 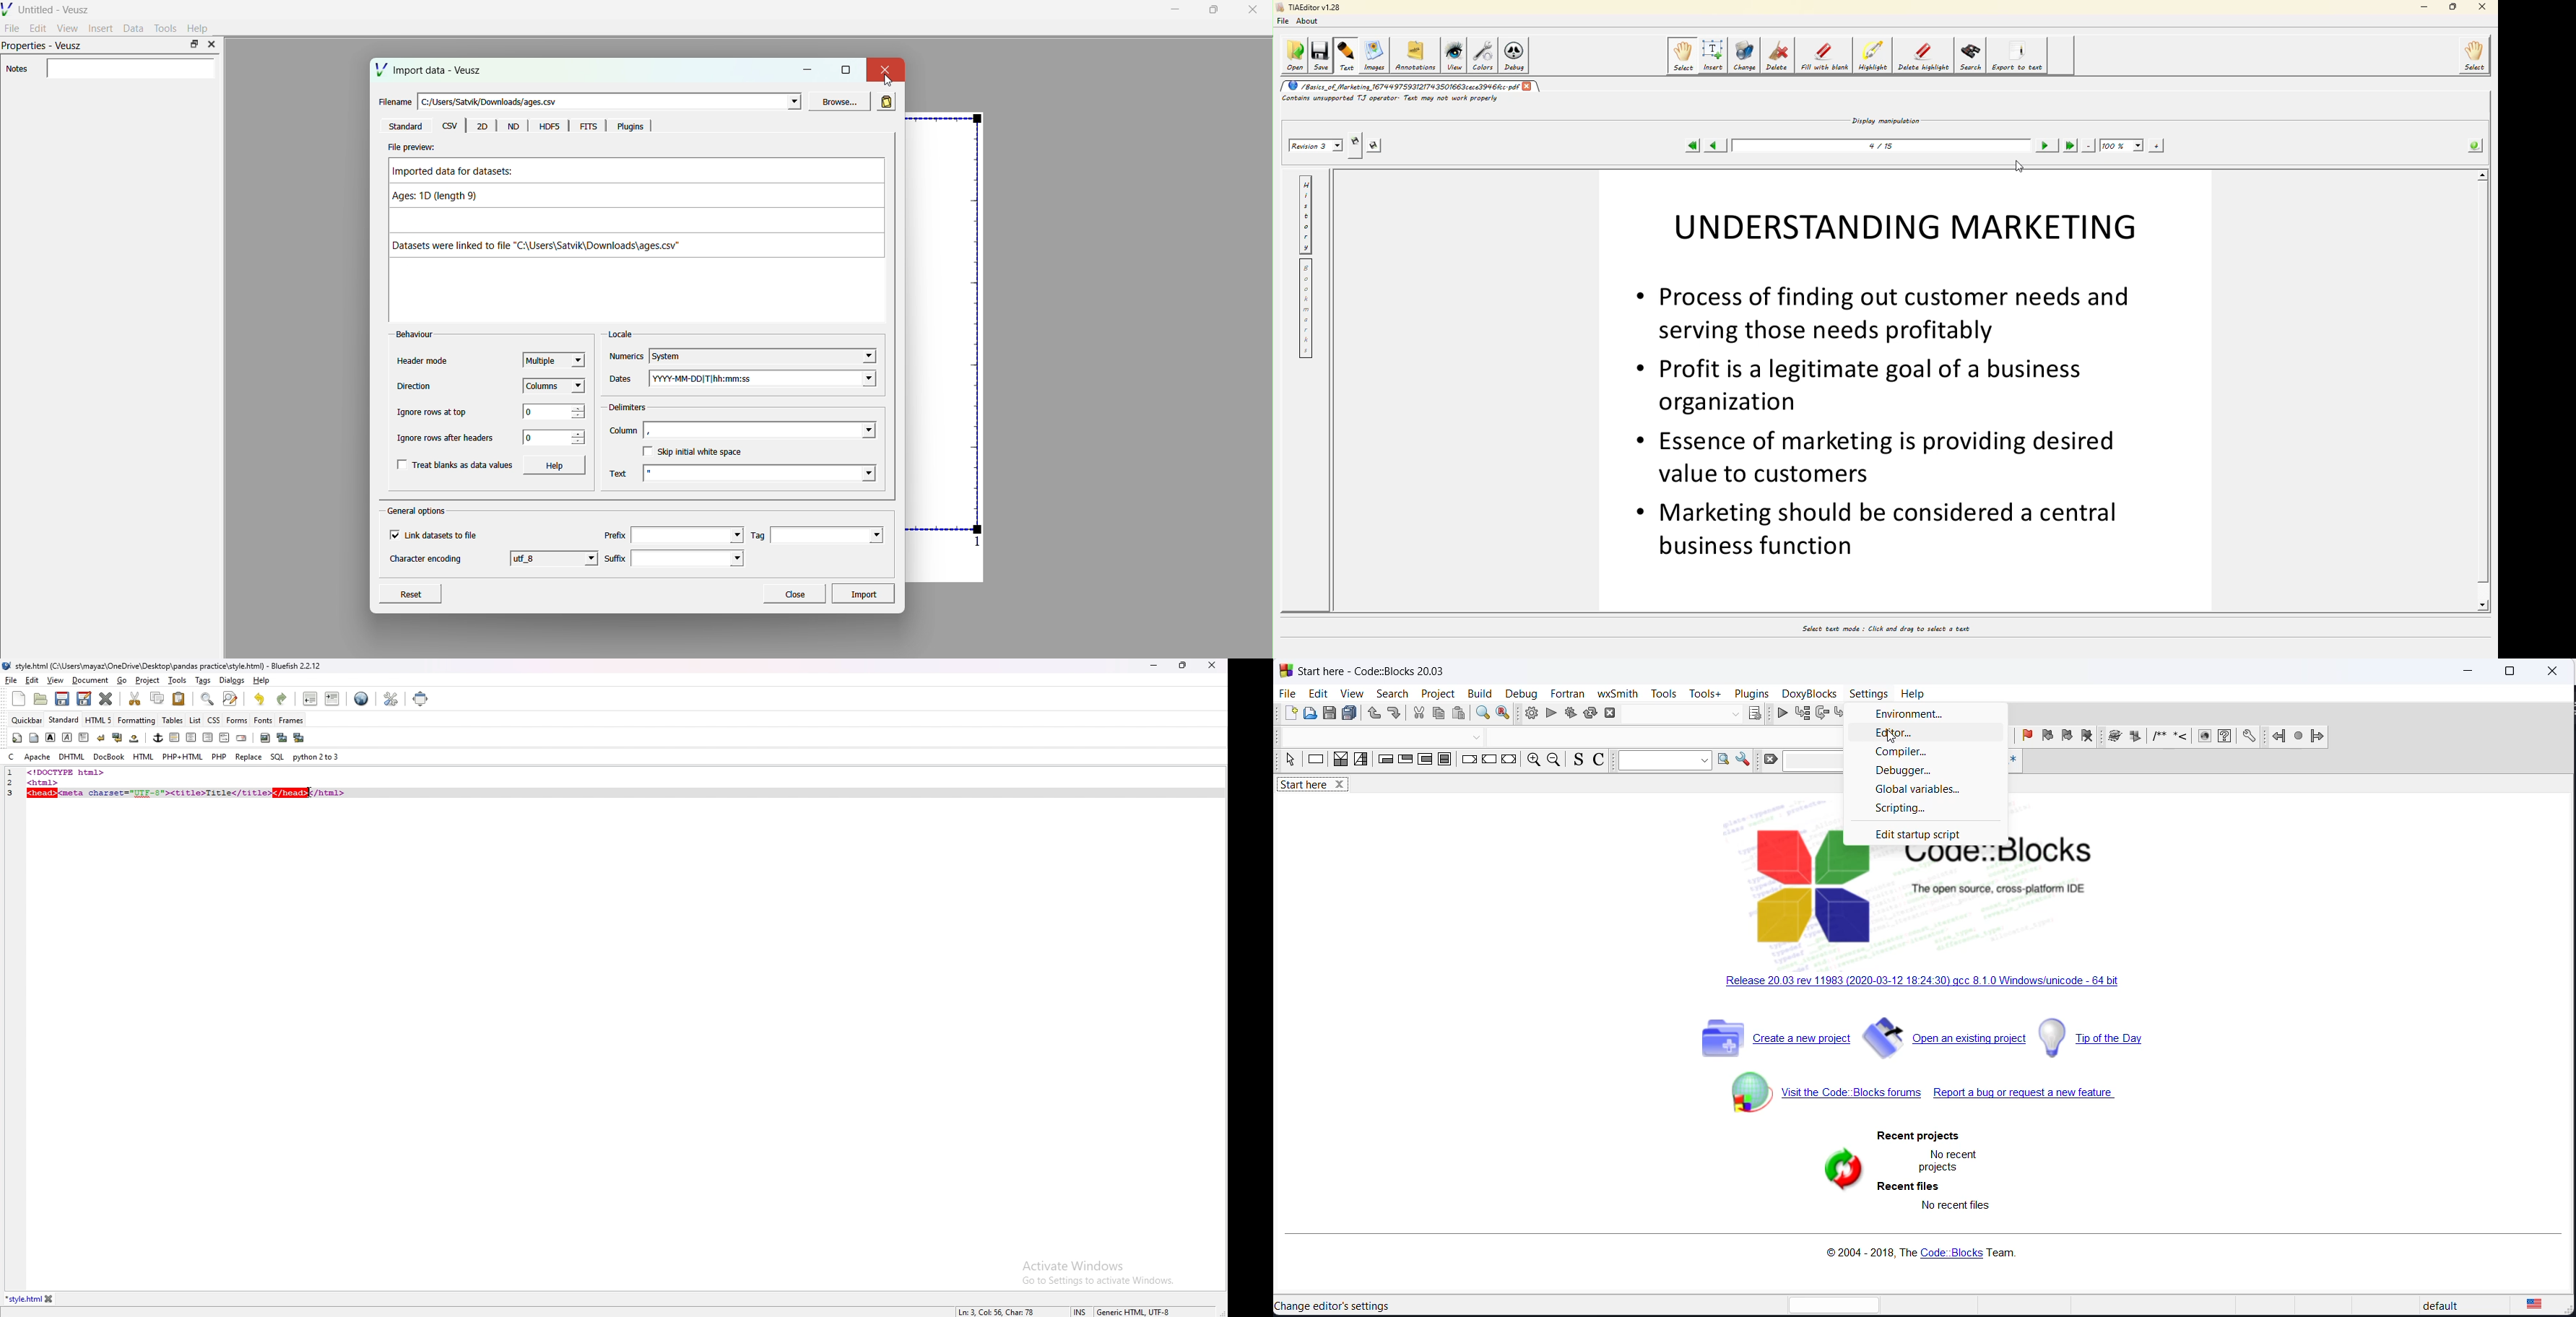 I want to click on Columns, so click(x=556, y=385).